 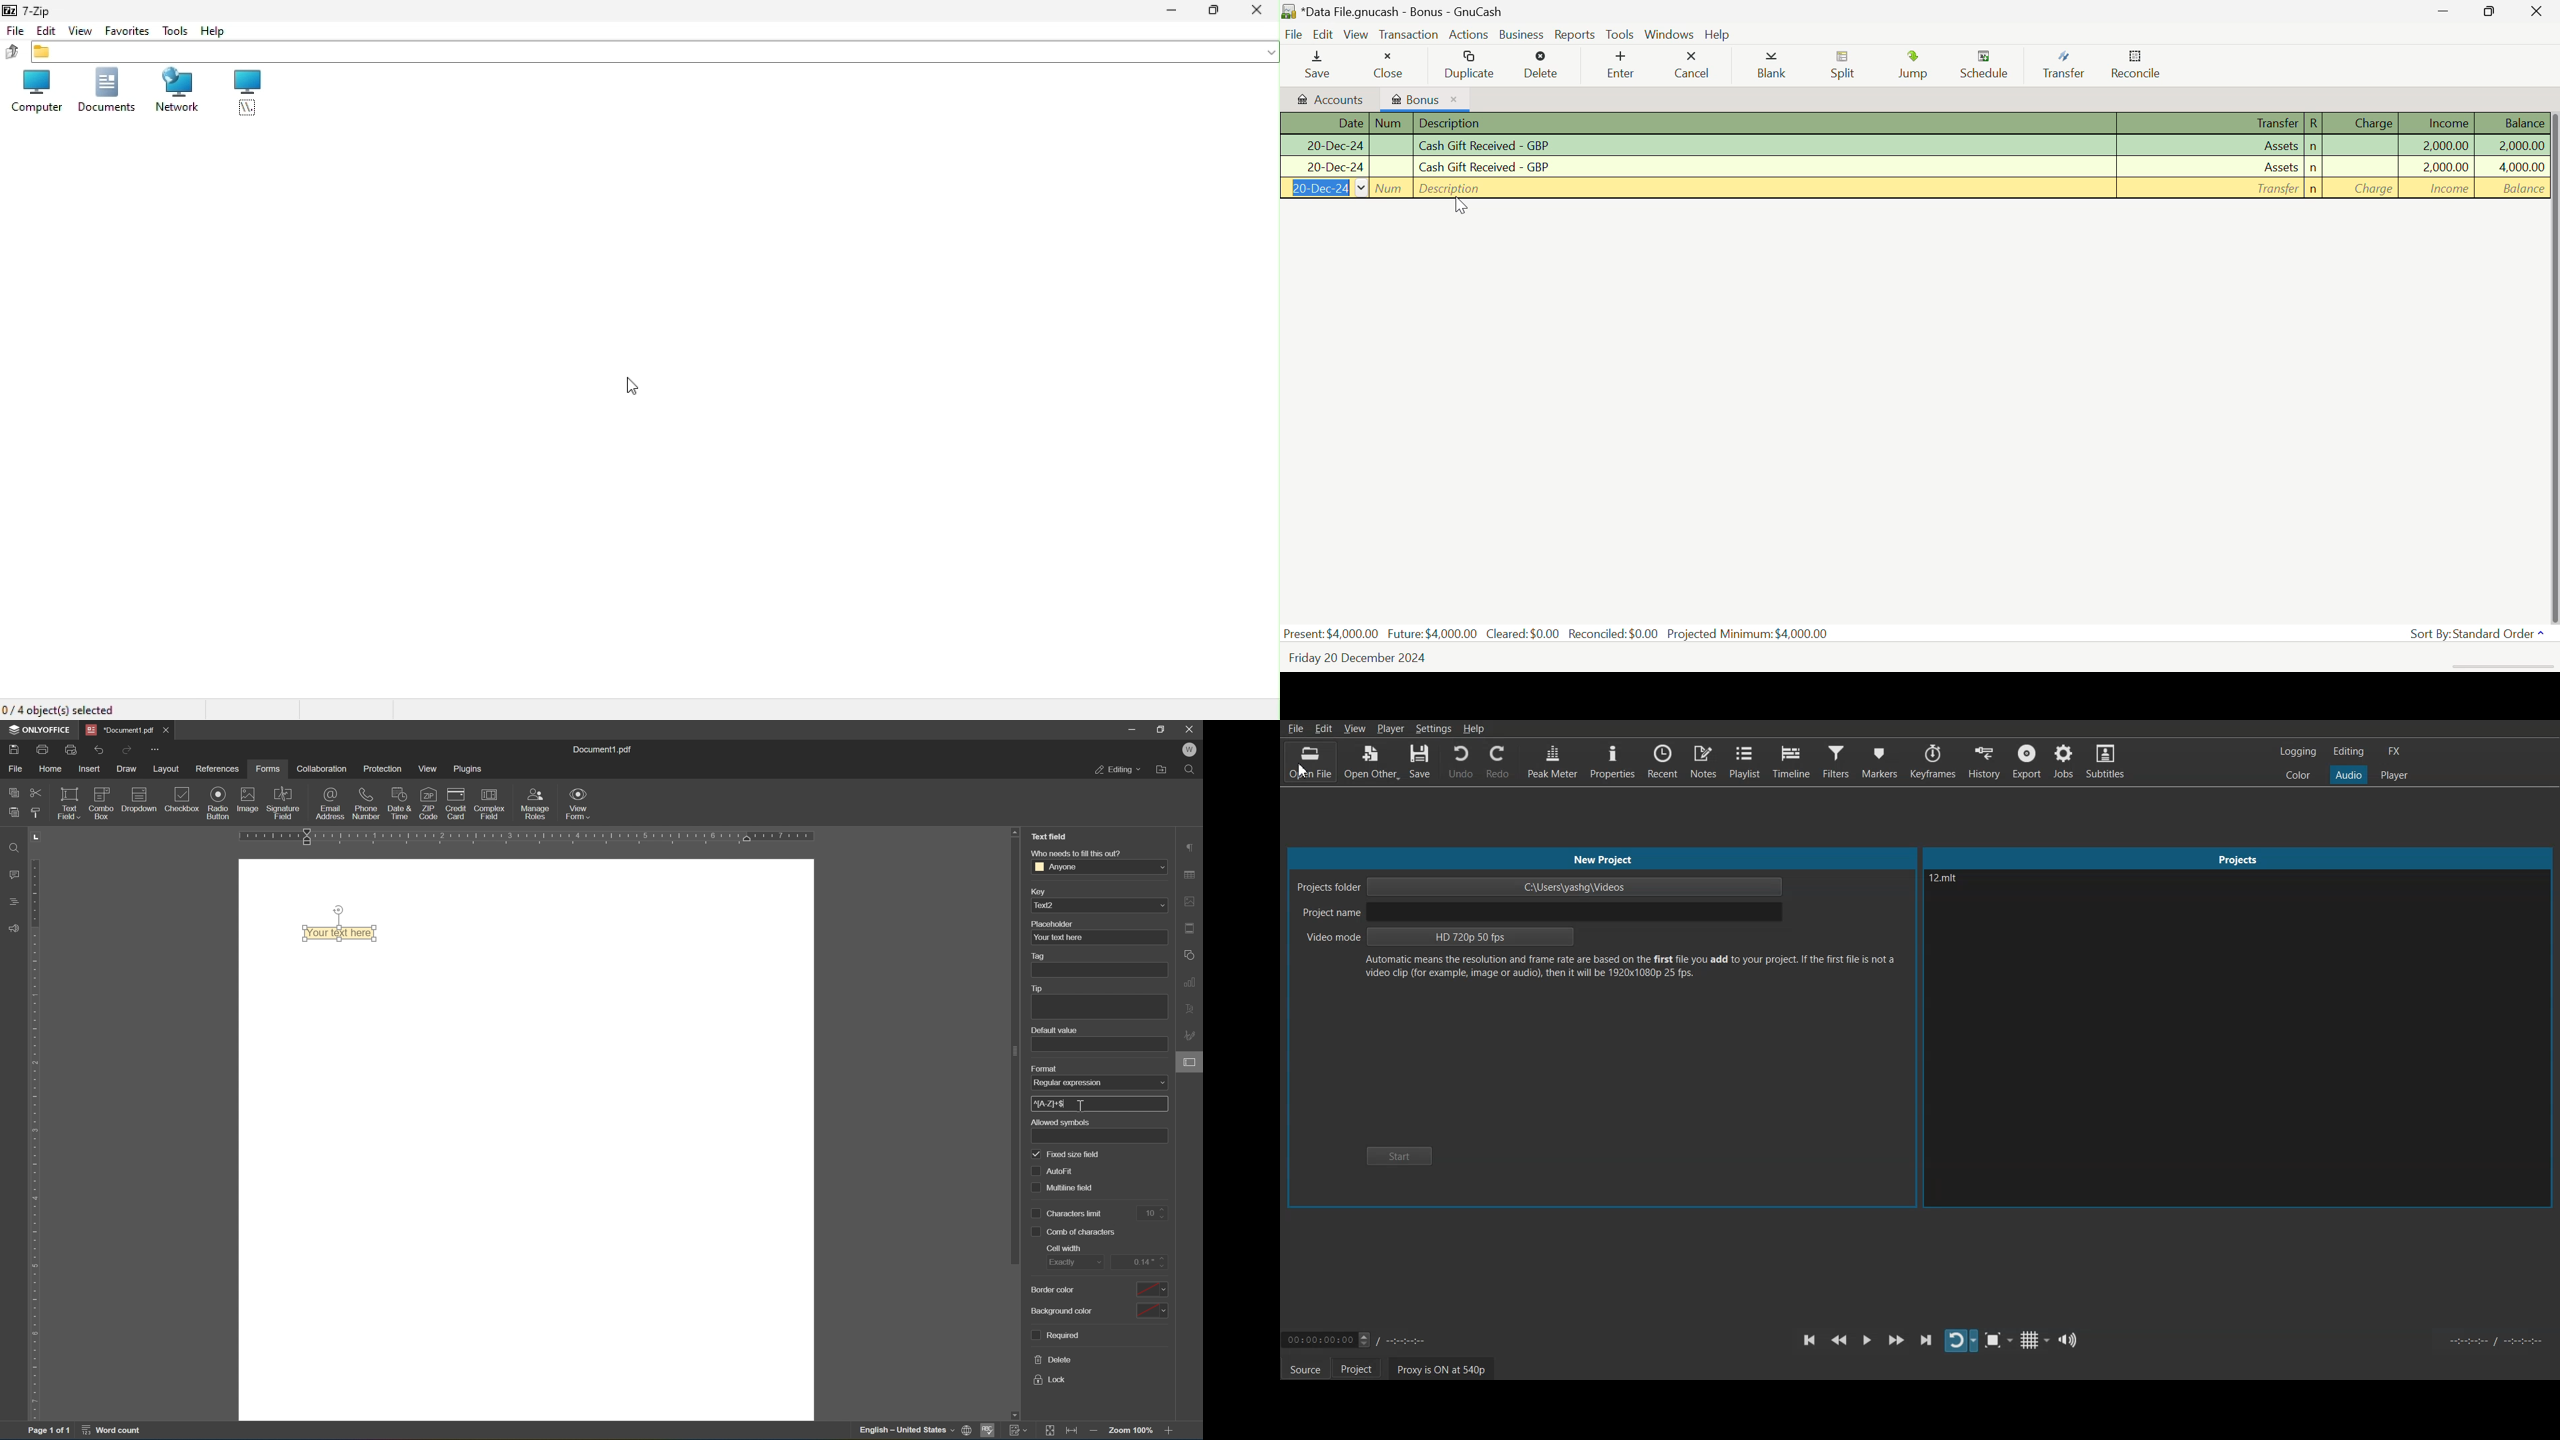 What do you see at coordinates (1051, 1380) in the screenshot?
I see `lock` at bounding box center [1051, 1380].